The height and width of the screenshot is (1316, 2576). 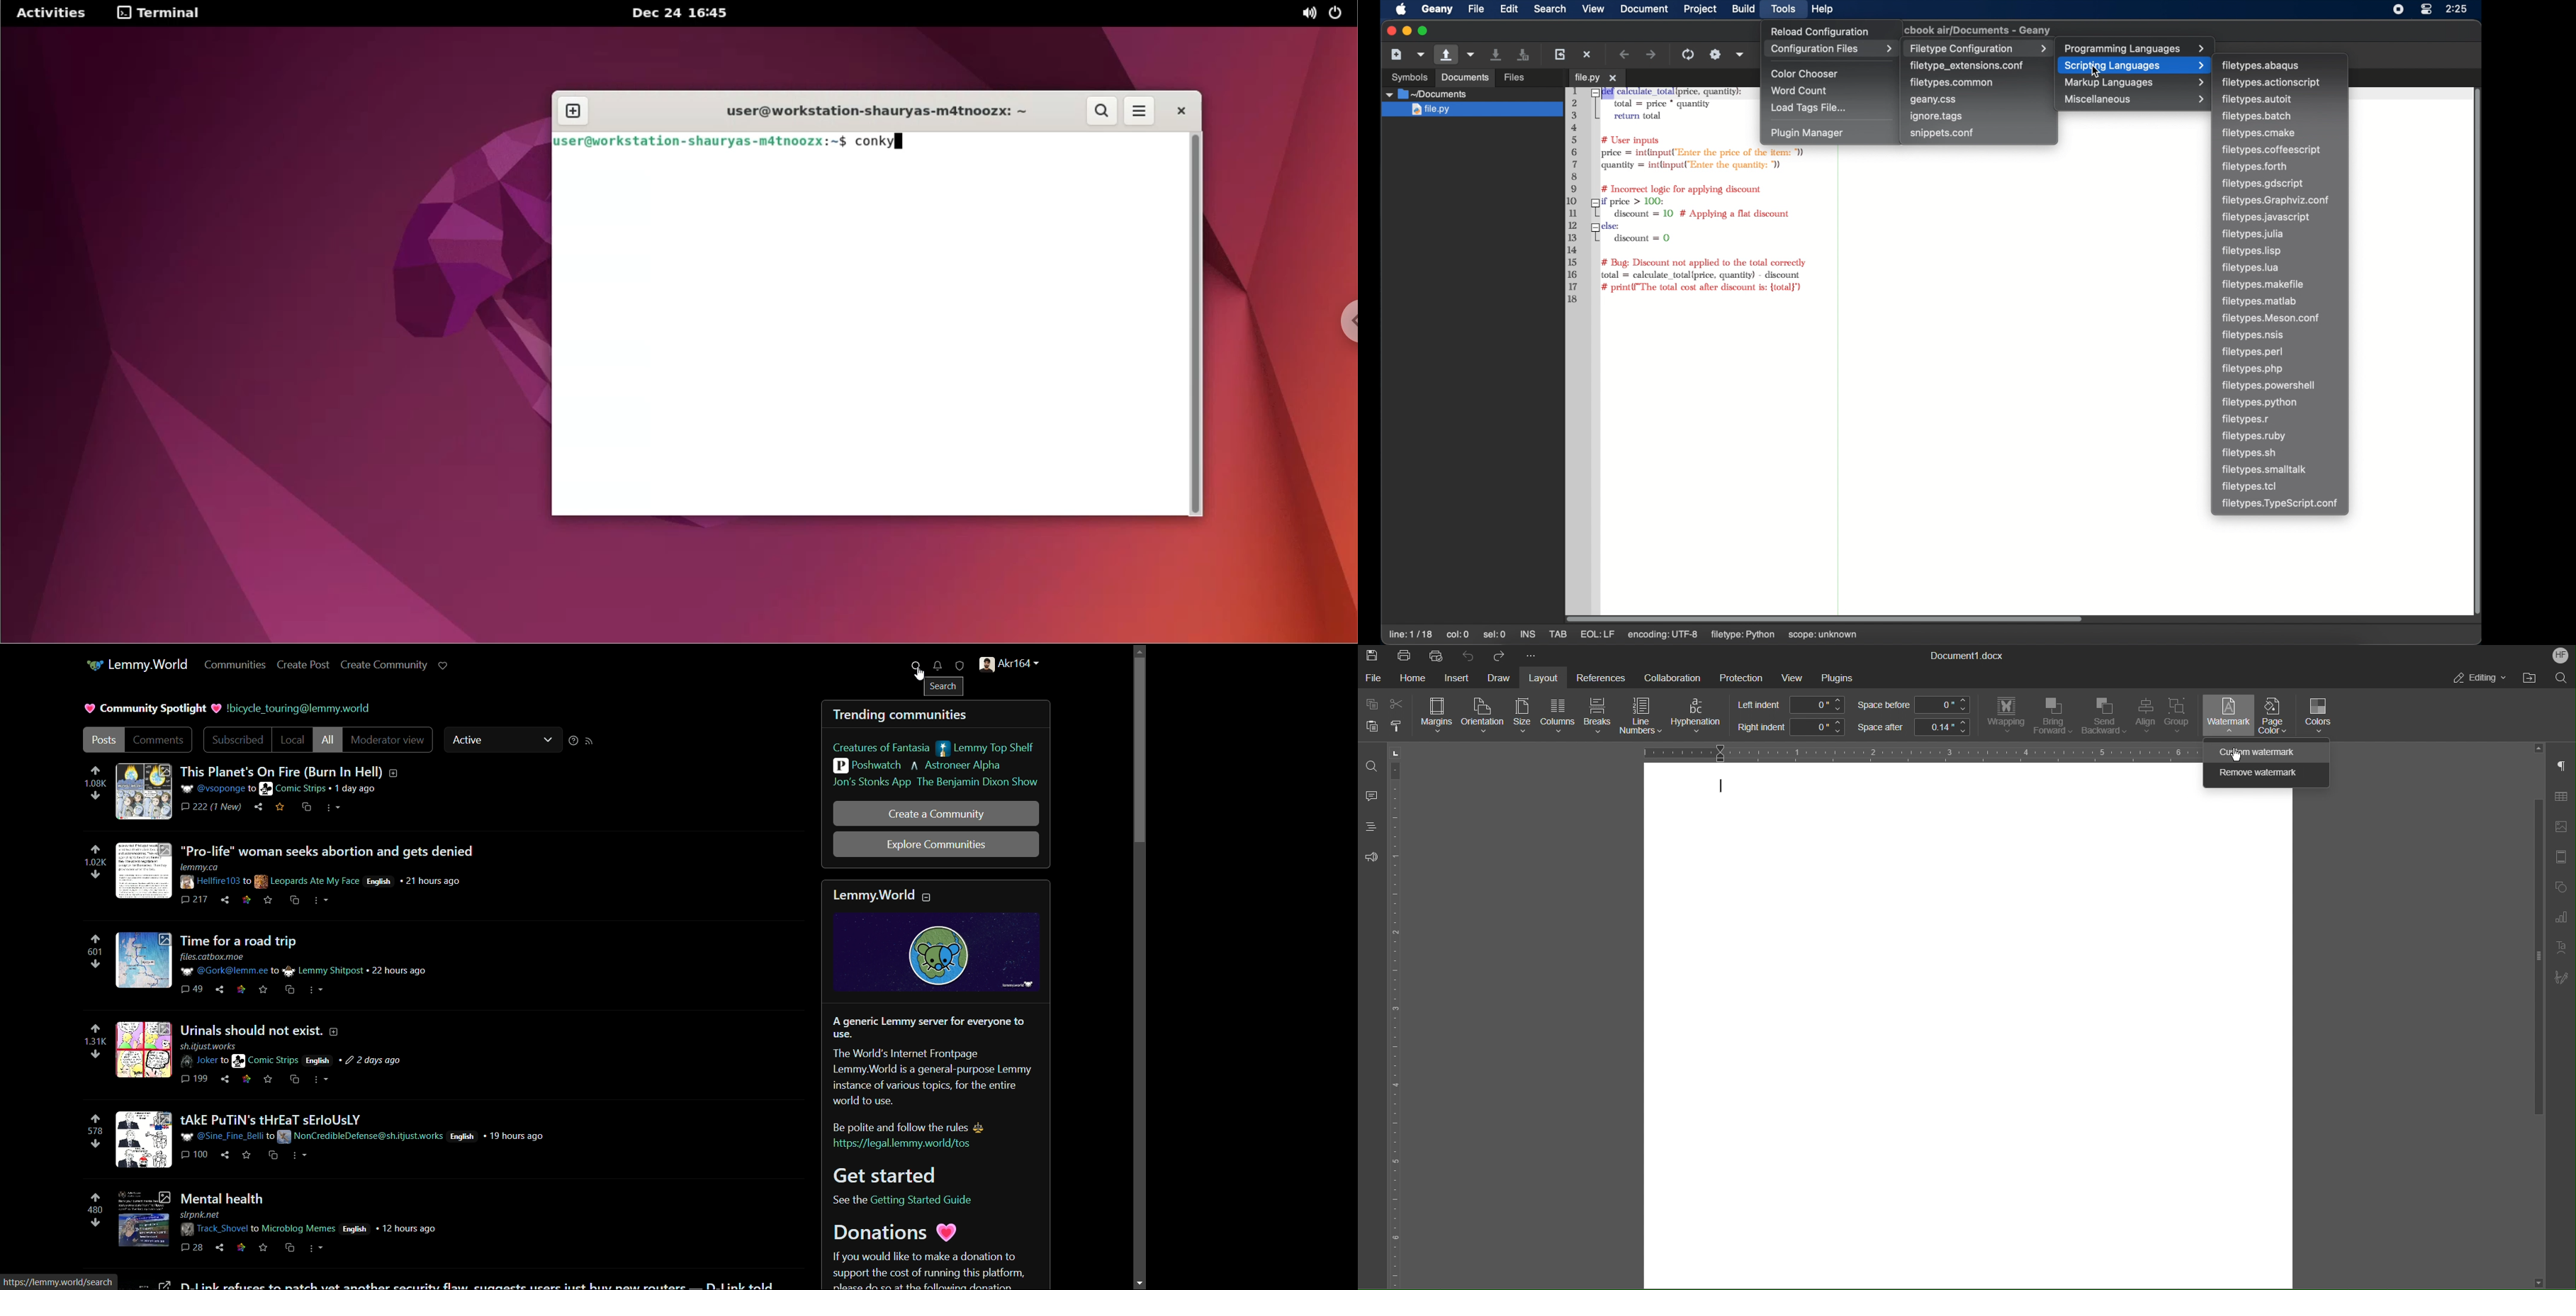 I want to click on Remove watermark, so click(x=2266, y=775).